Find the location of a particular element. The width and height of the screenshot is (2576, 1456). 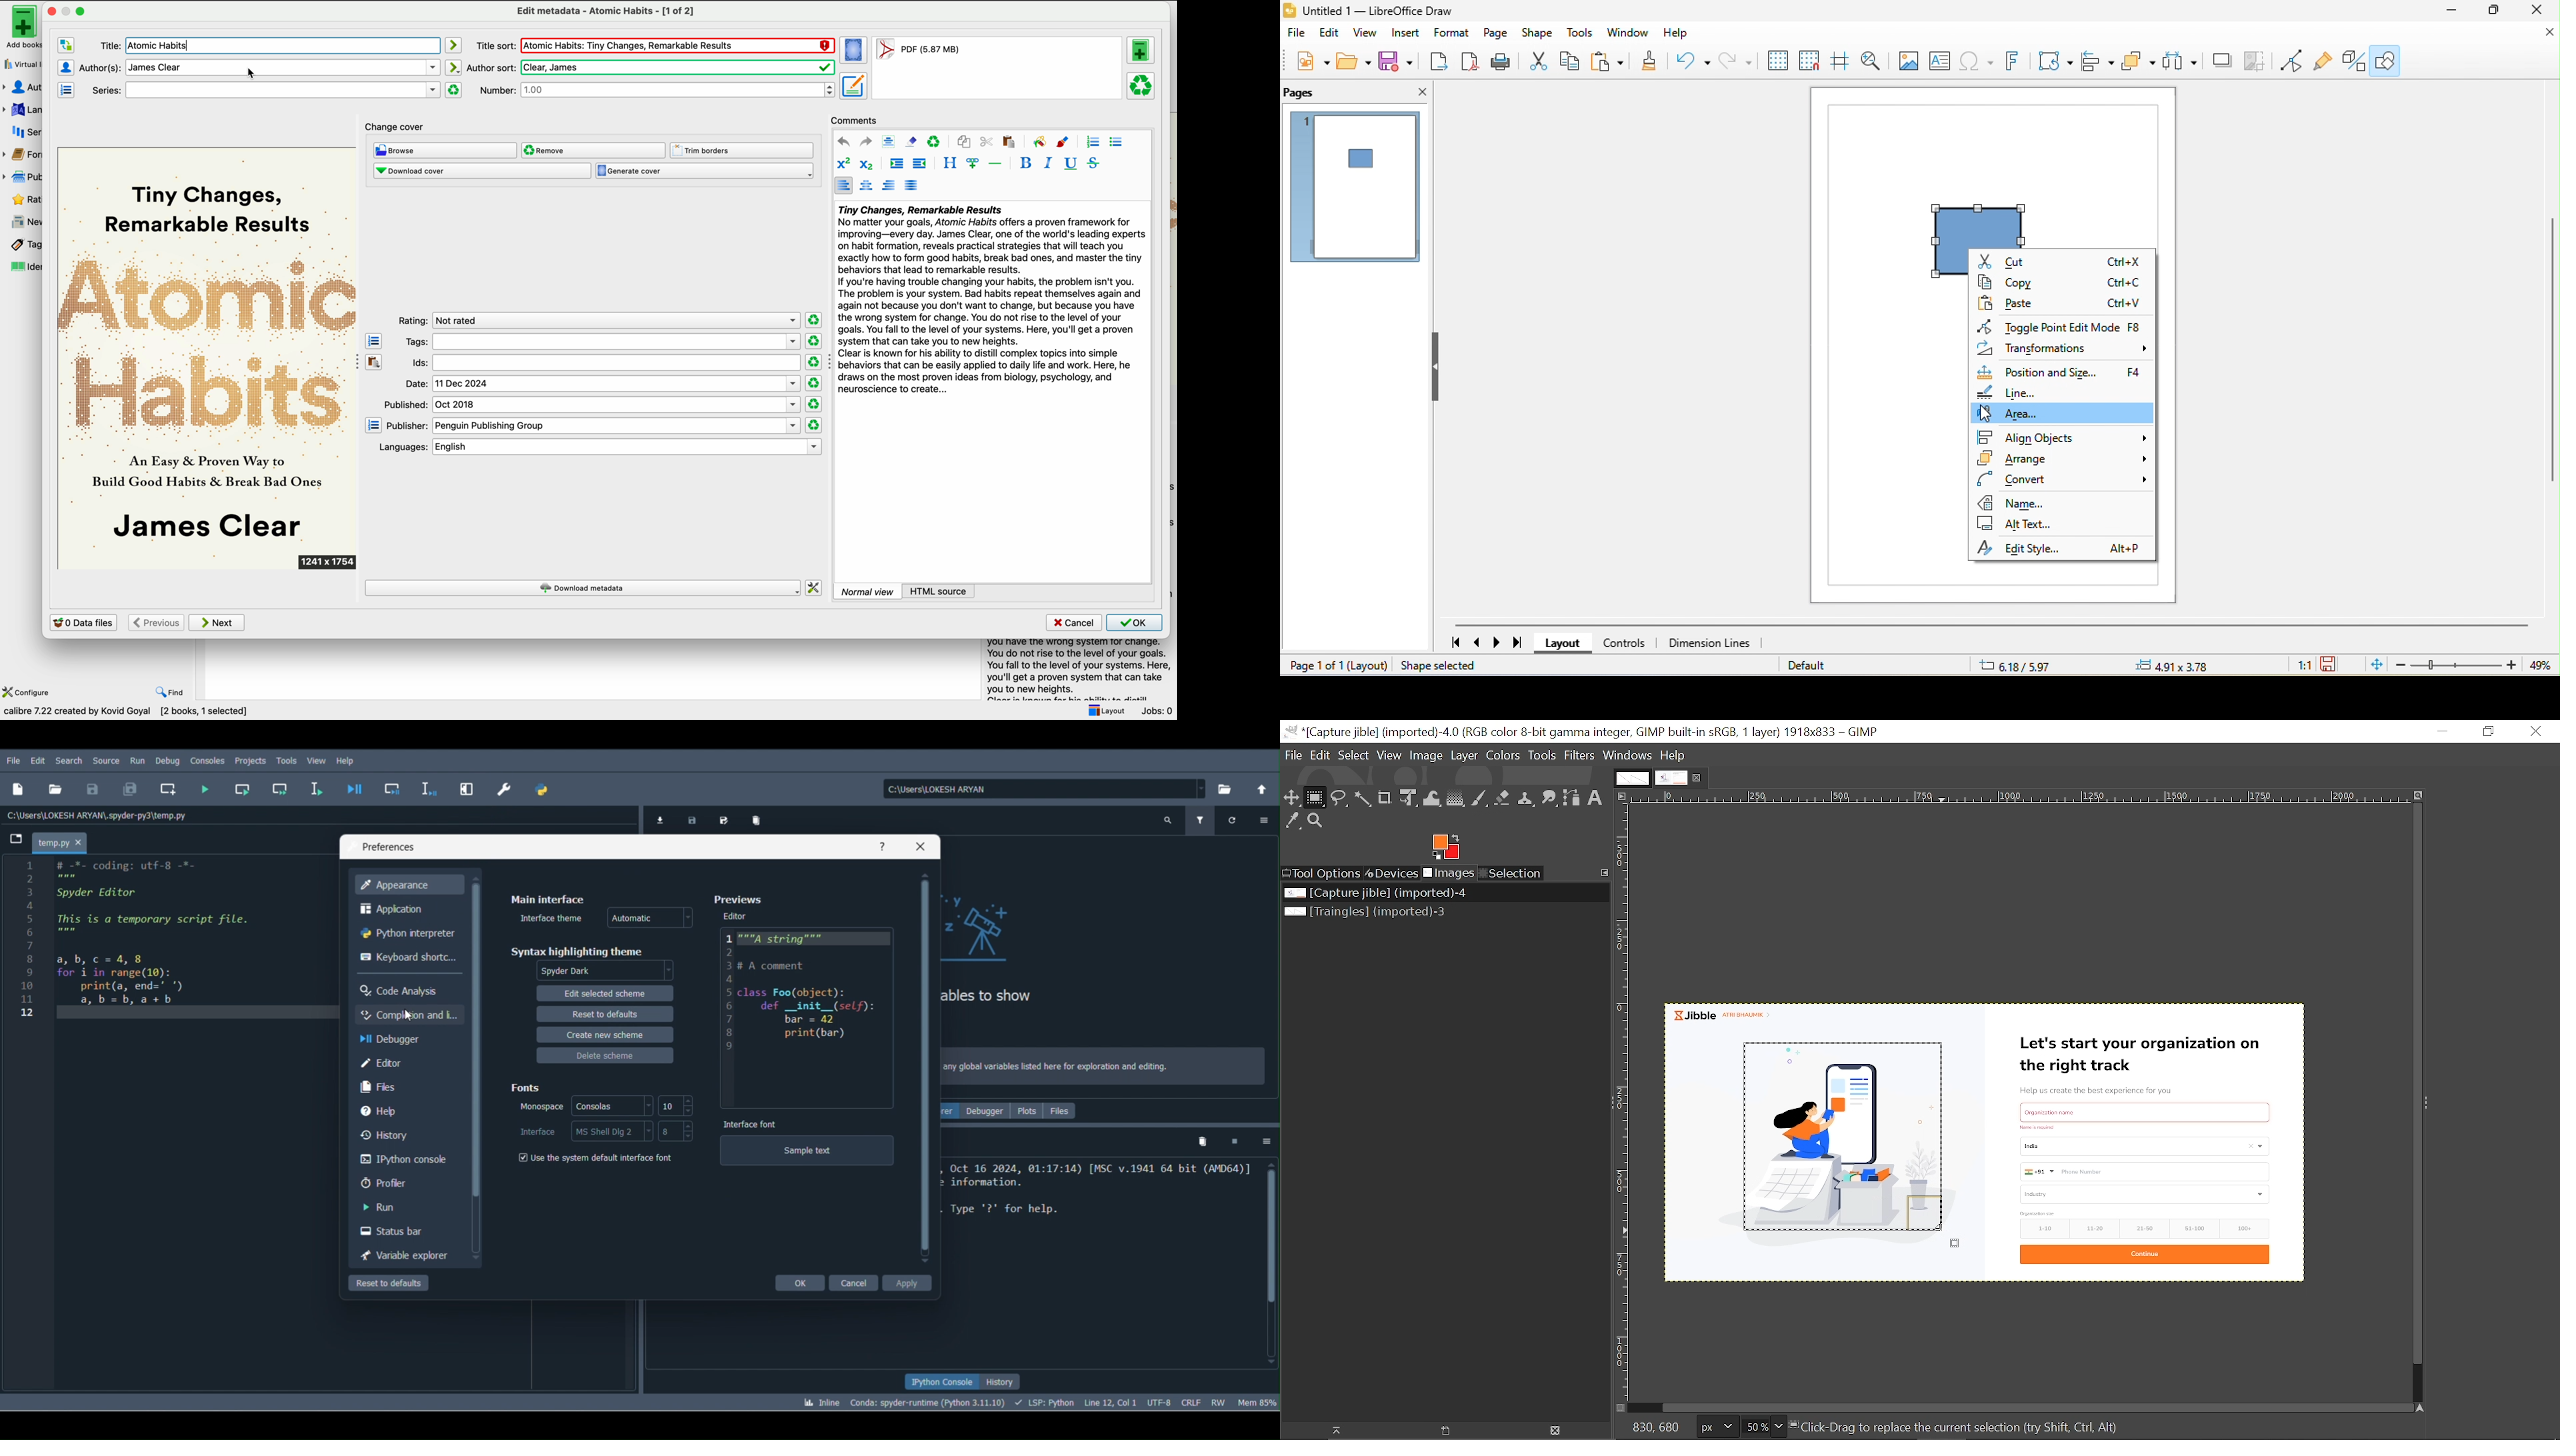

hide is located at coordinates (1441, 368).